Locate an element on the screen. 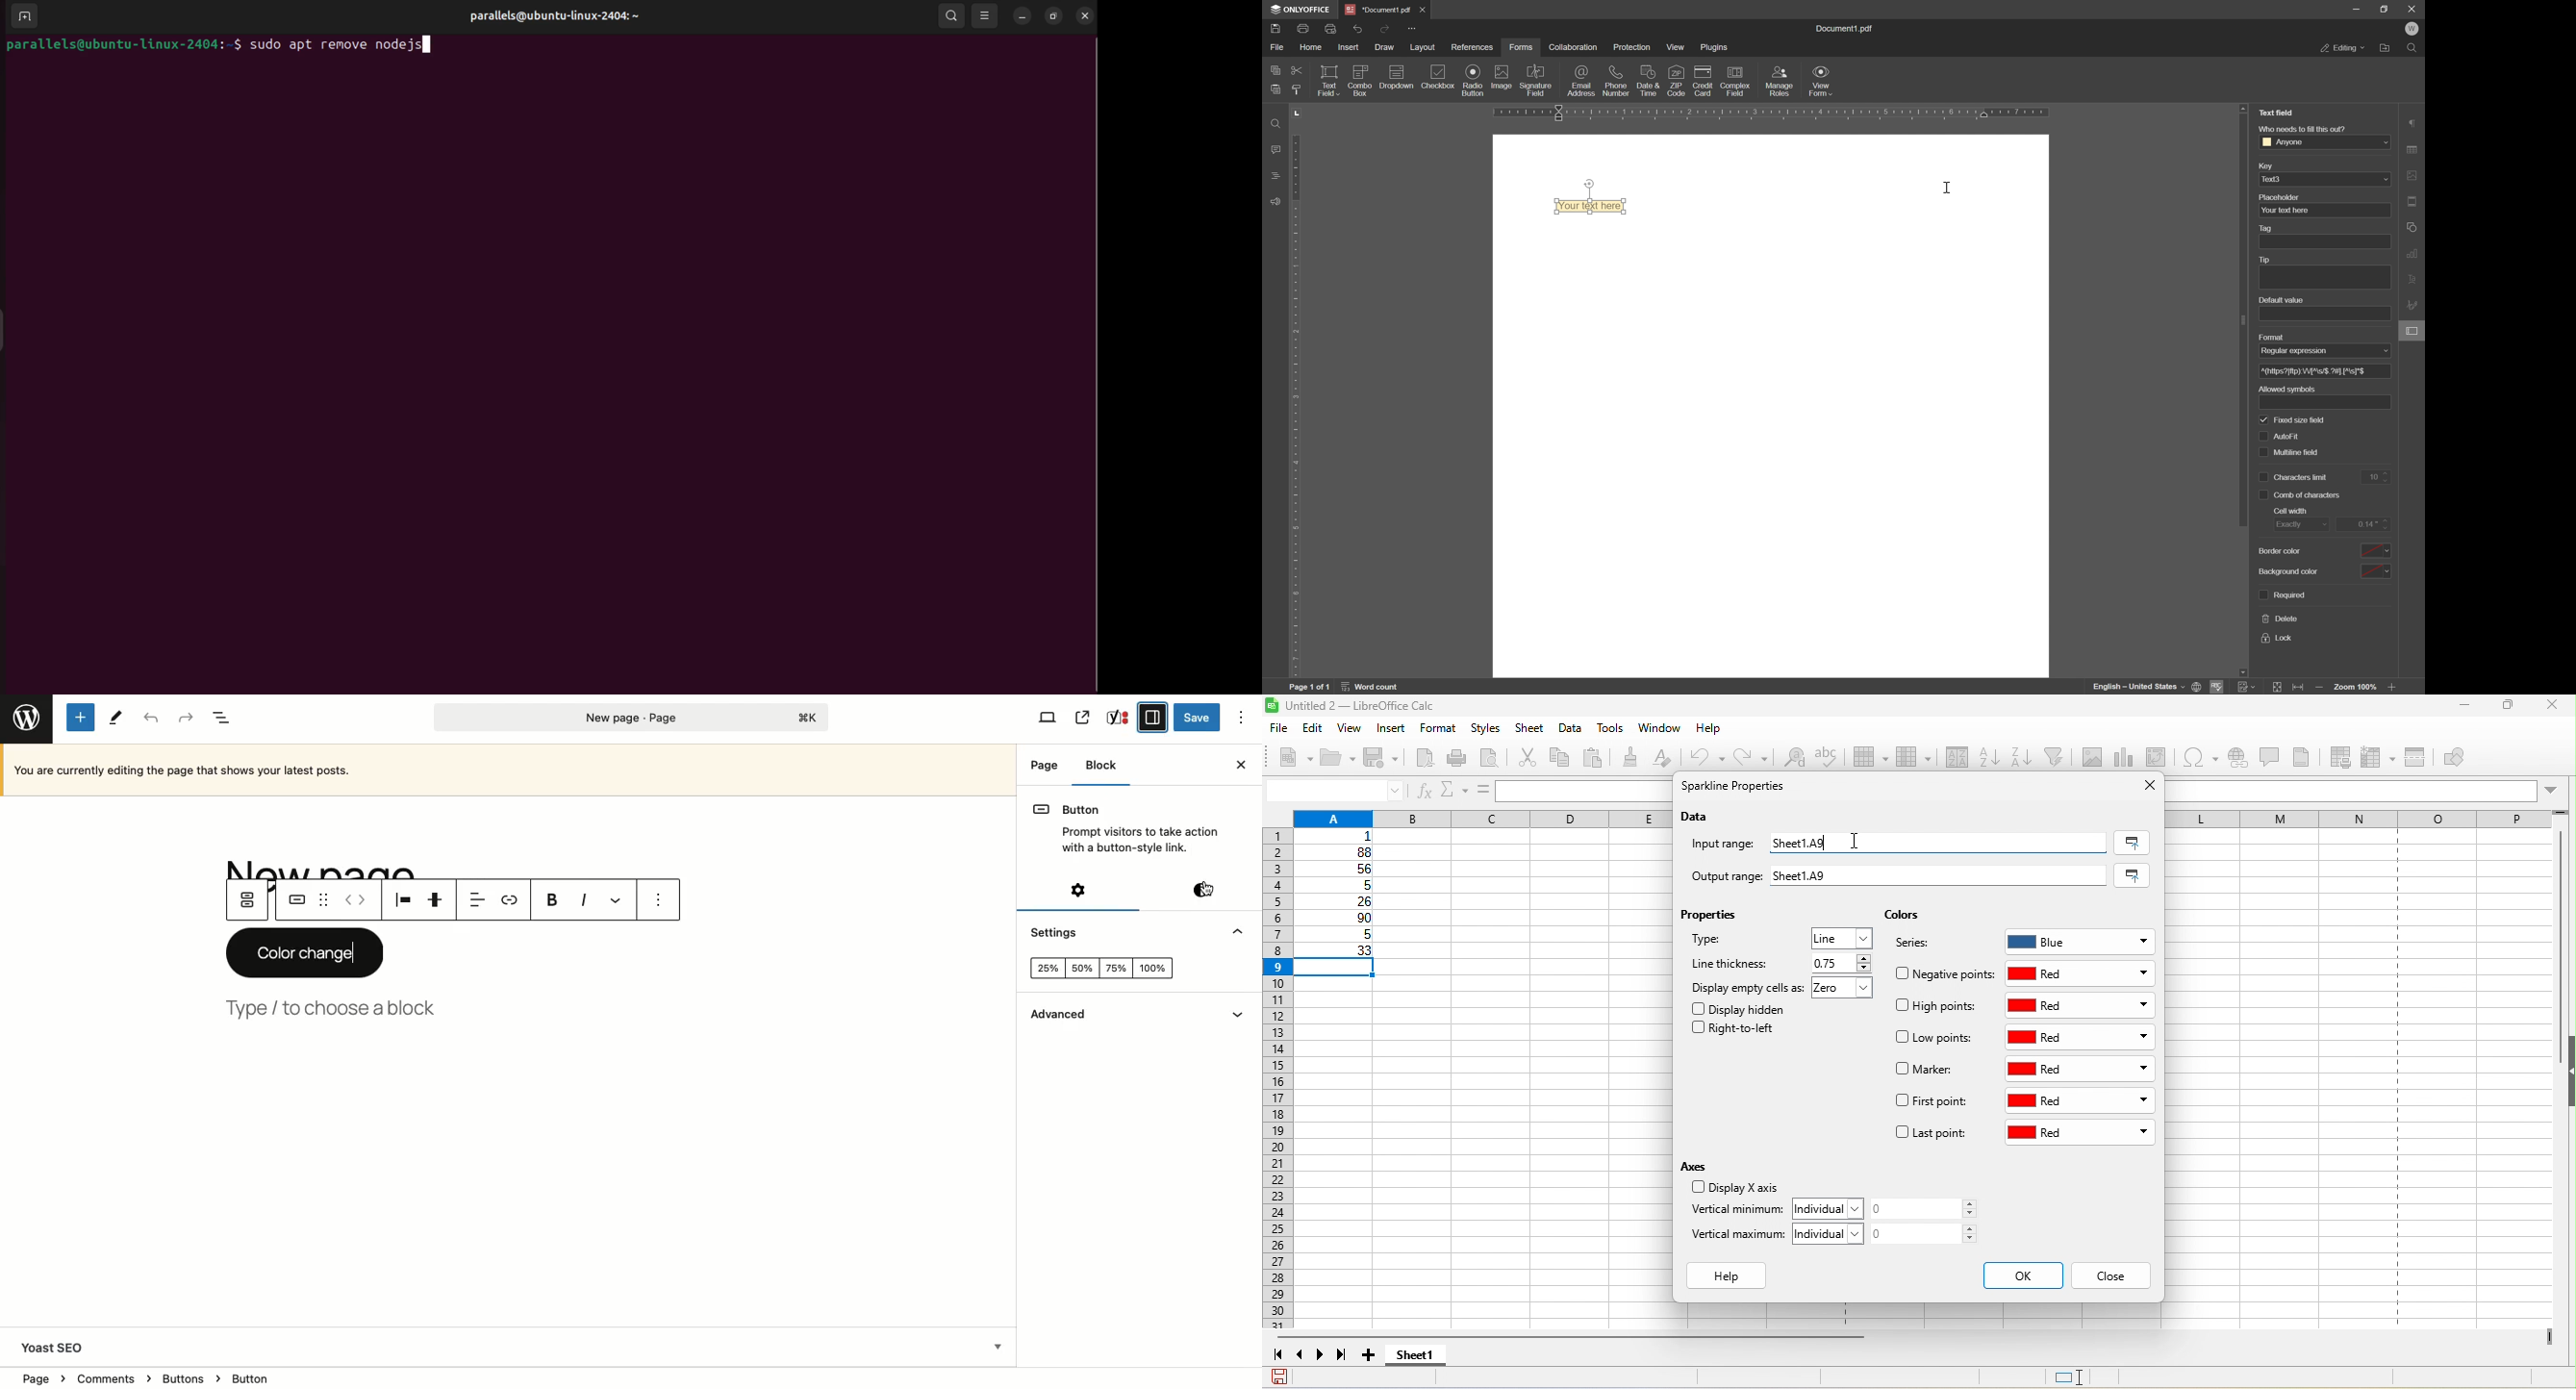 Image resolution: width=2576 pixels, height=1400 pixels. required is located at coordinates (2291, 595).